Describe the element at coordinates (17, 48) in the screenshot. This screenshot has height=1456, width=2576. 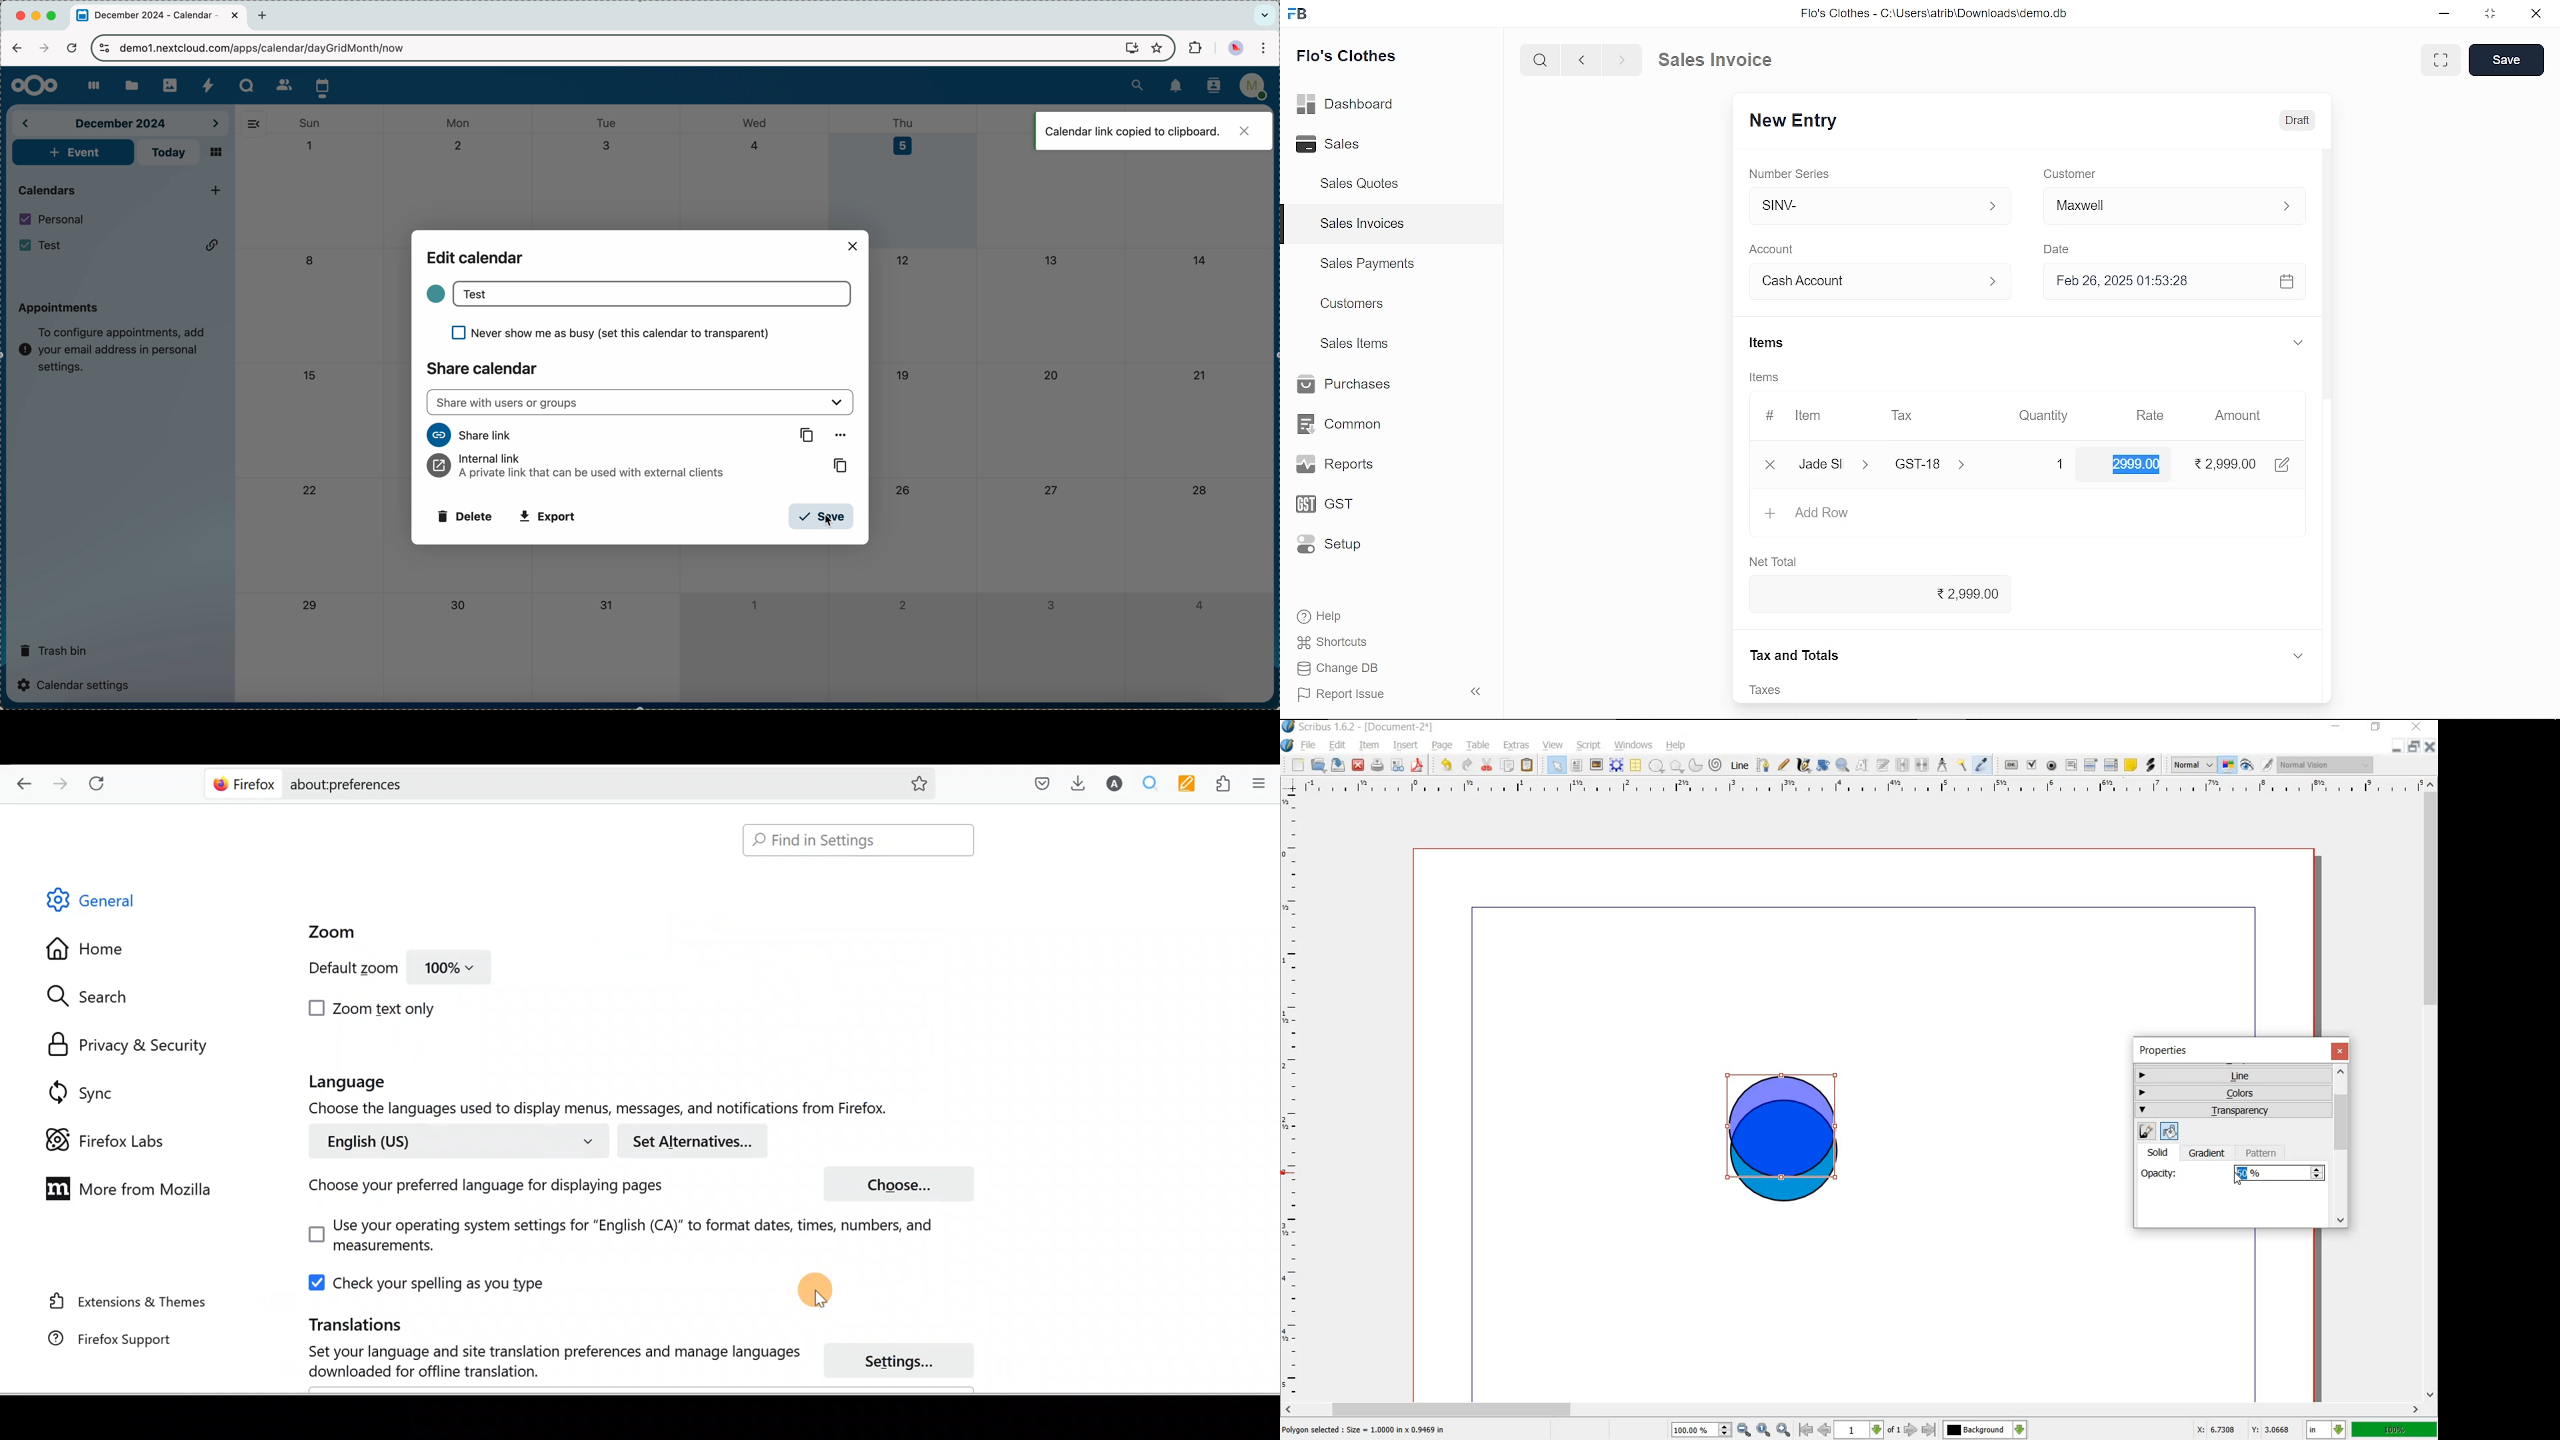
I see `navigate back` at that location.